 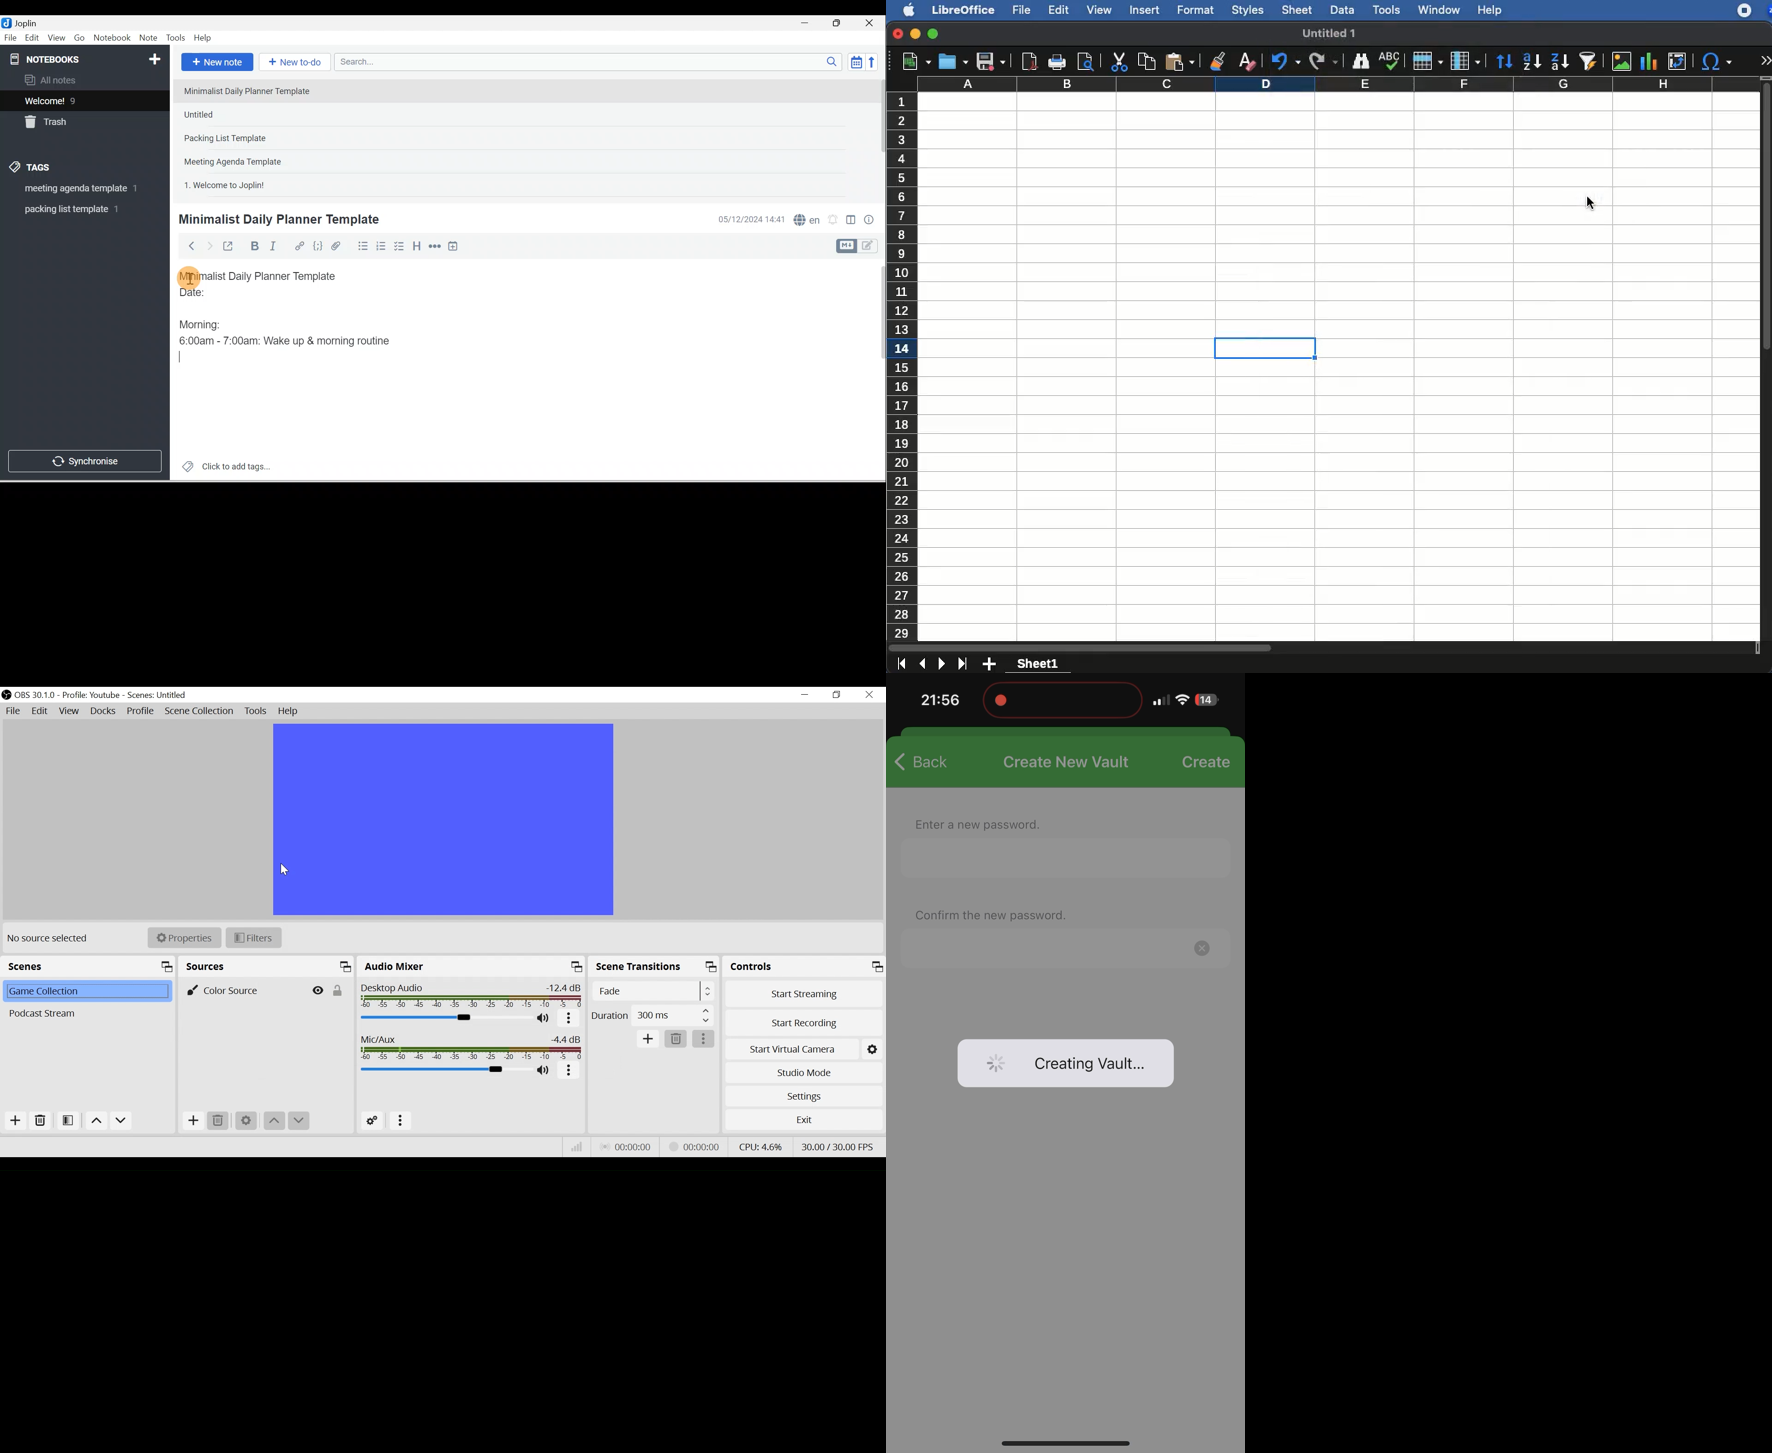 What do you see at coordinates (72, 189) in the screenshot?
I see `Tag 1` at bounding box center [72, 189].